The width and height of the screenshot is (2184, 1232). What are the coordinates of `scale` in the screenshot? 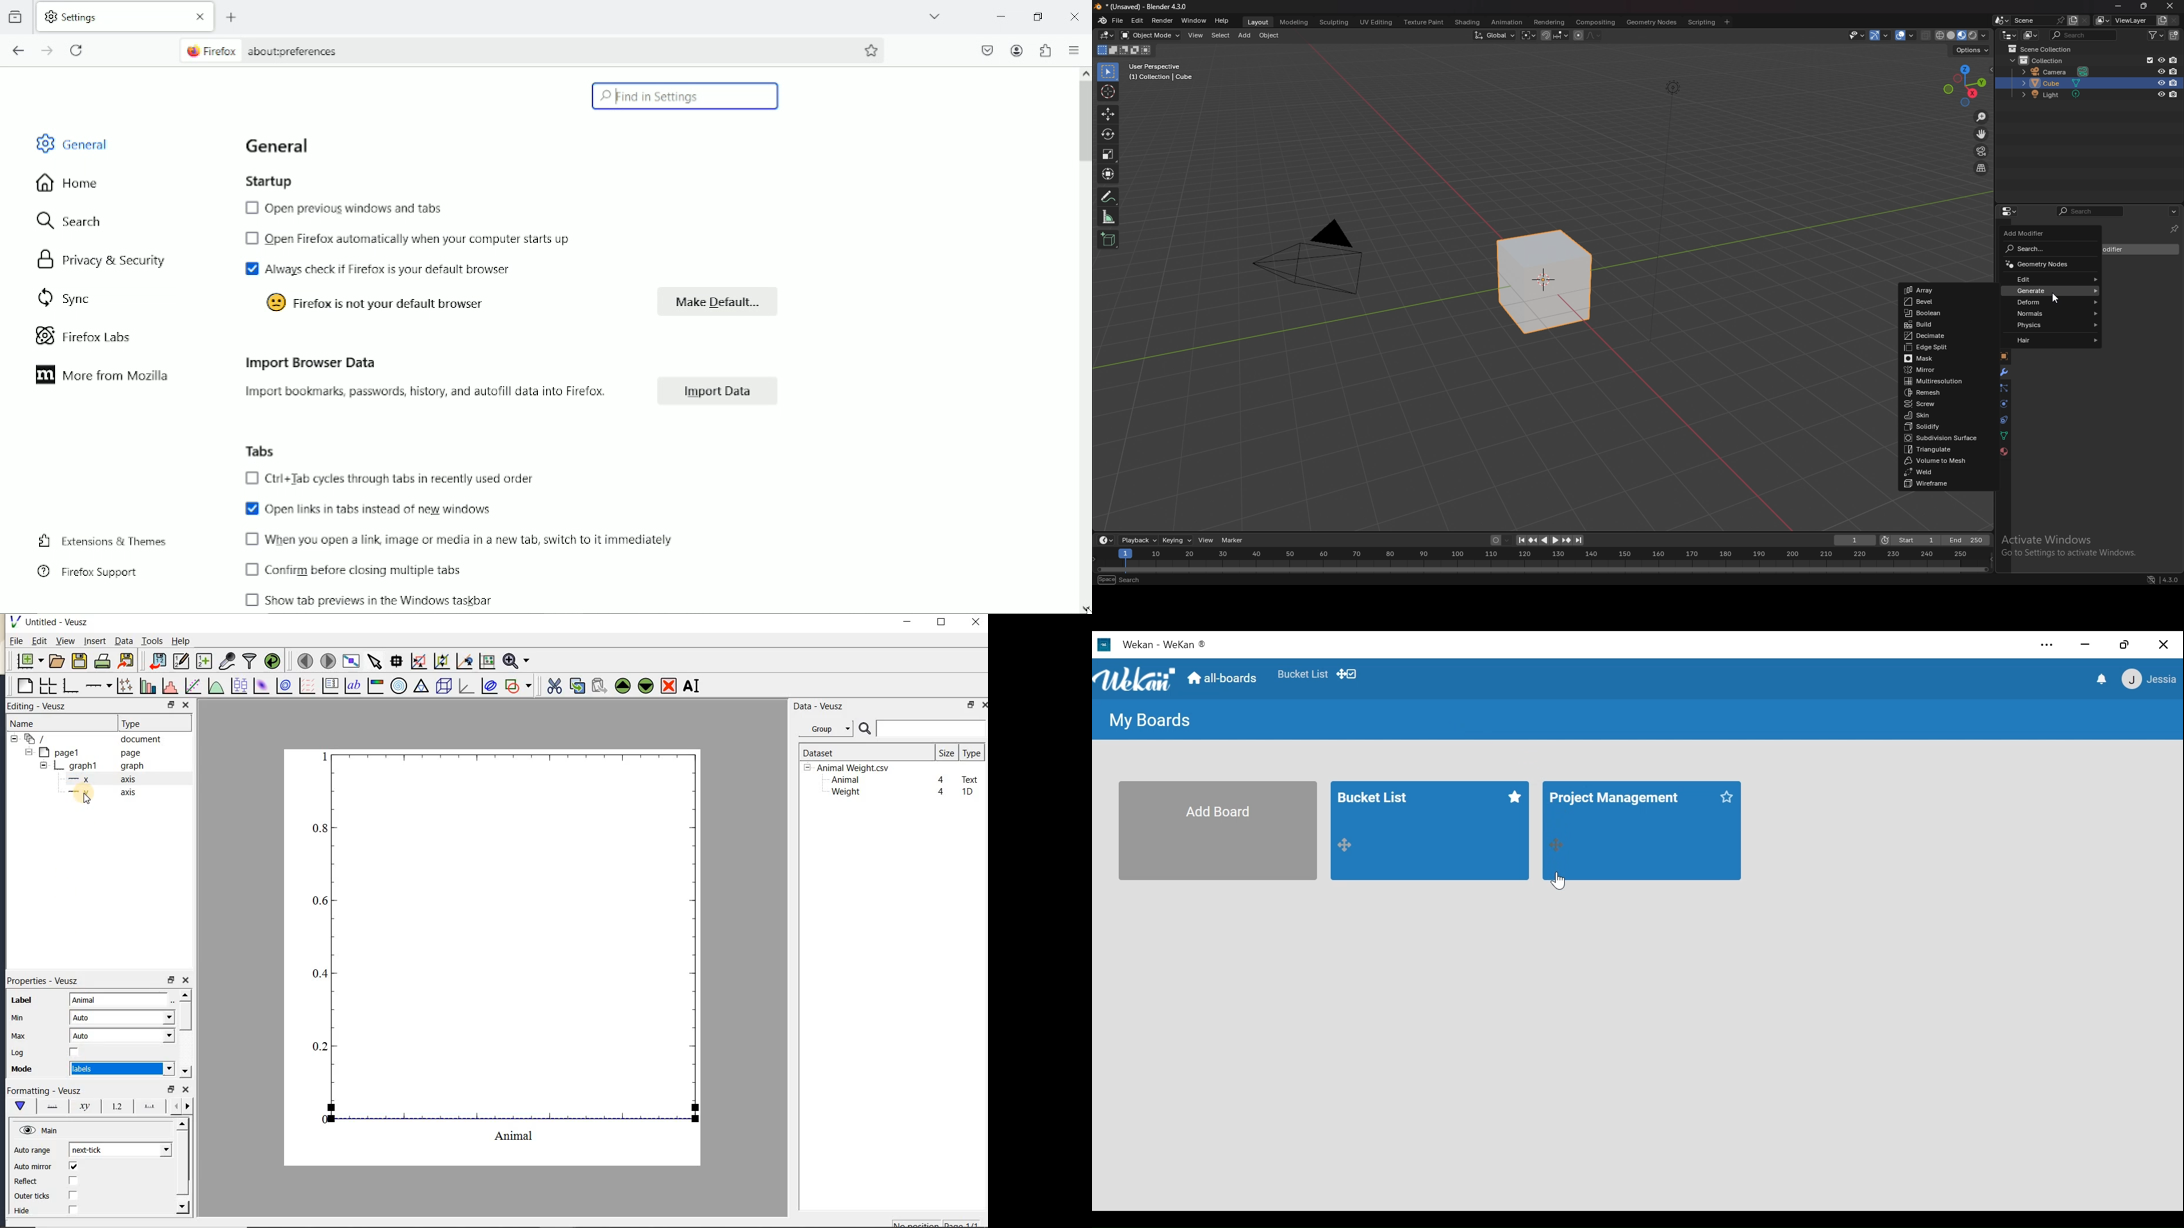 It's located at (1108, 155).